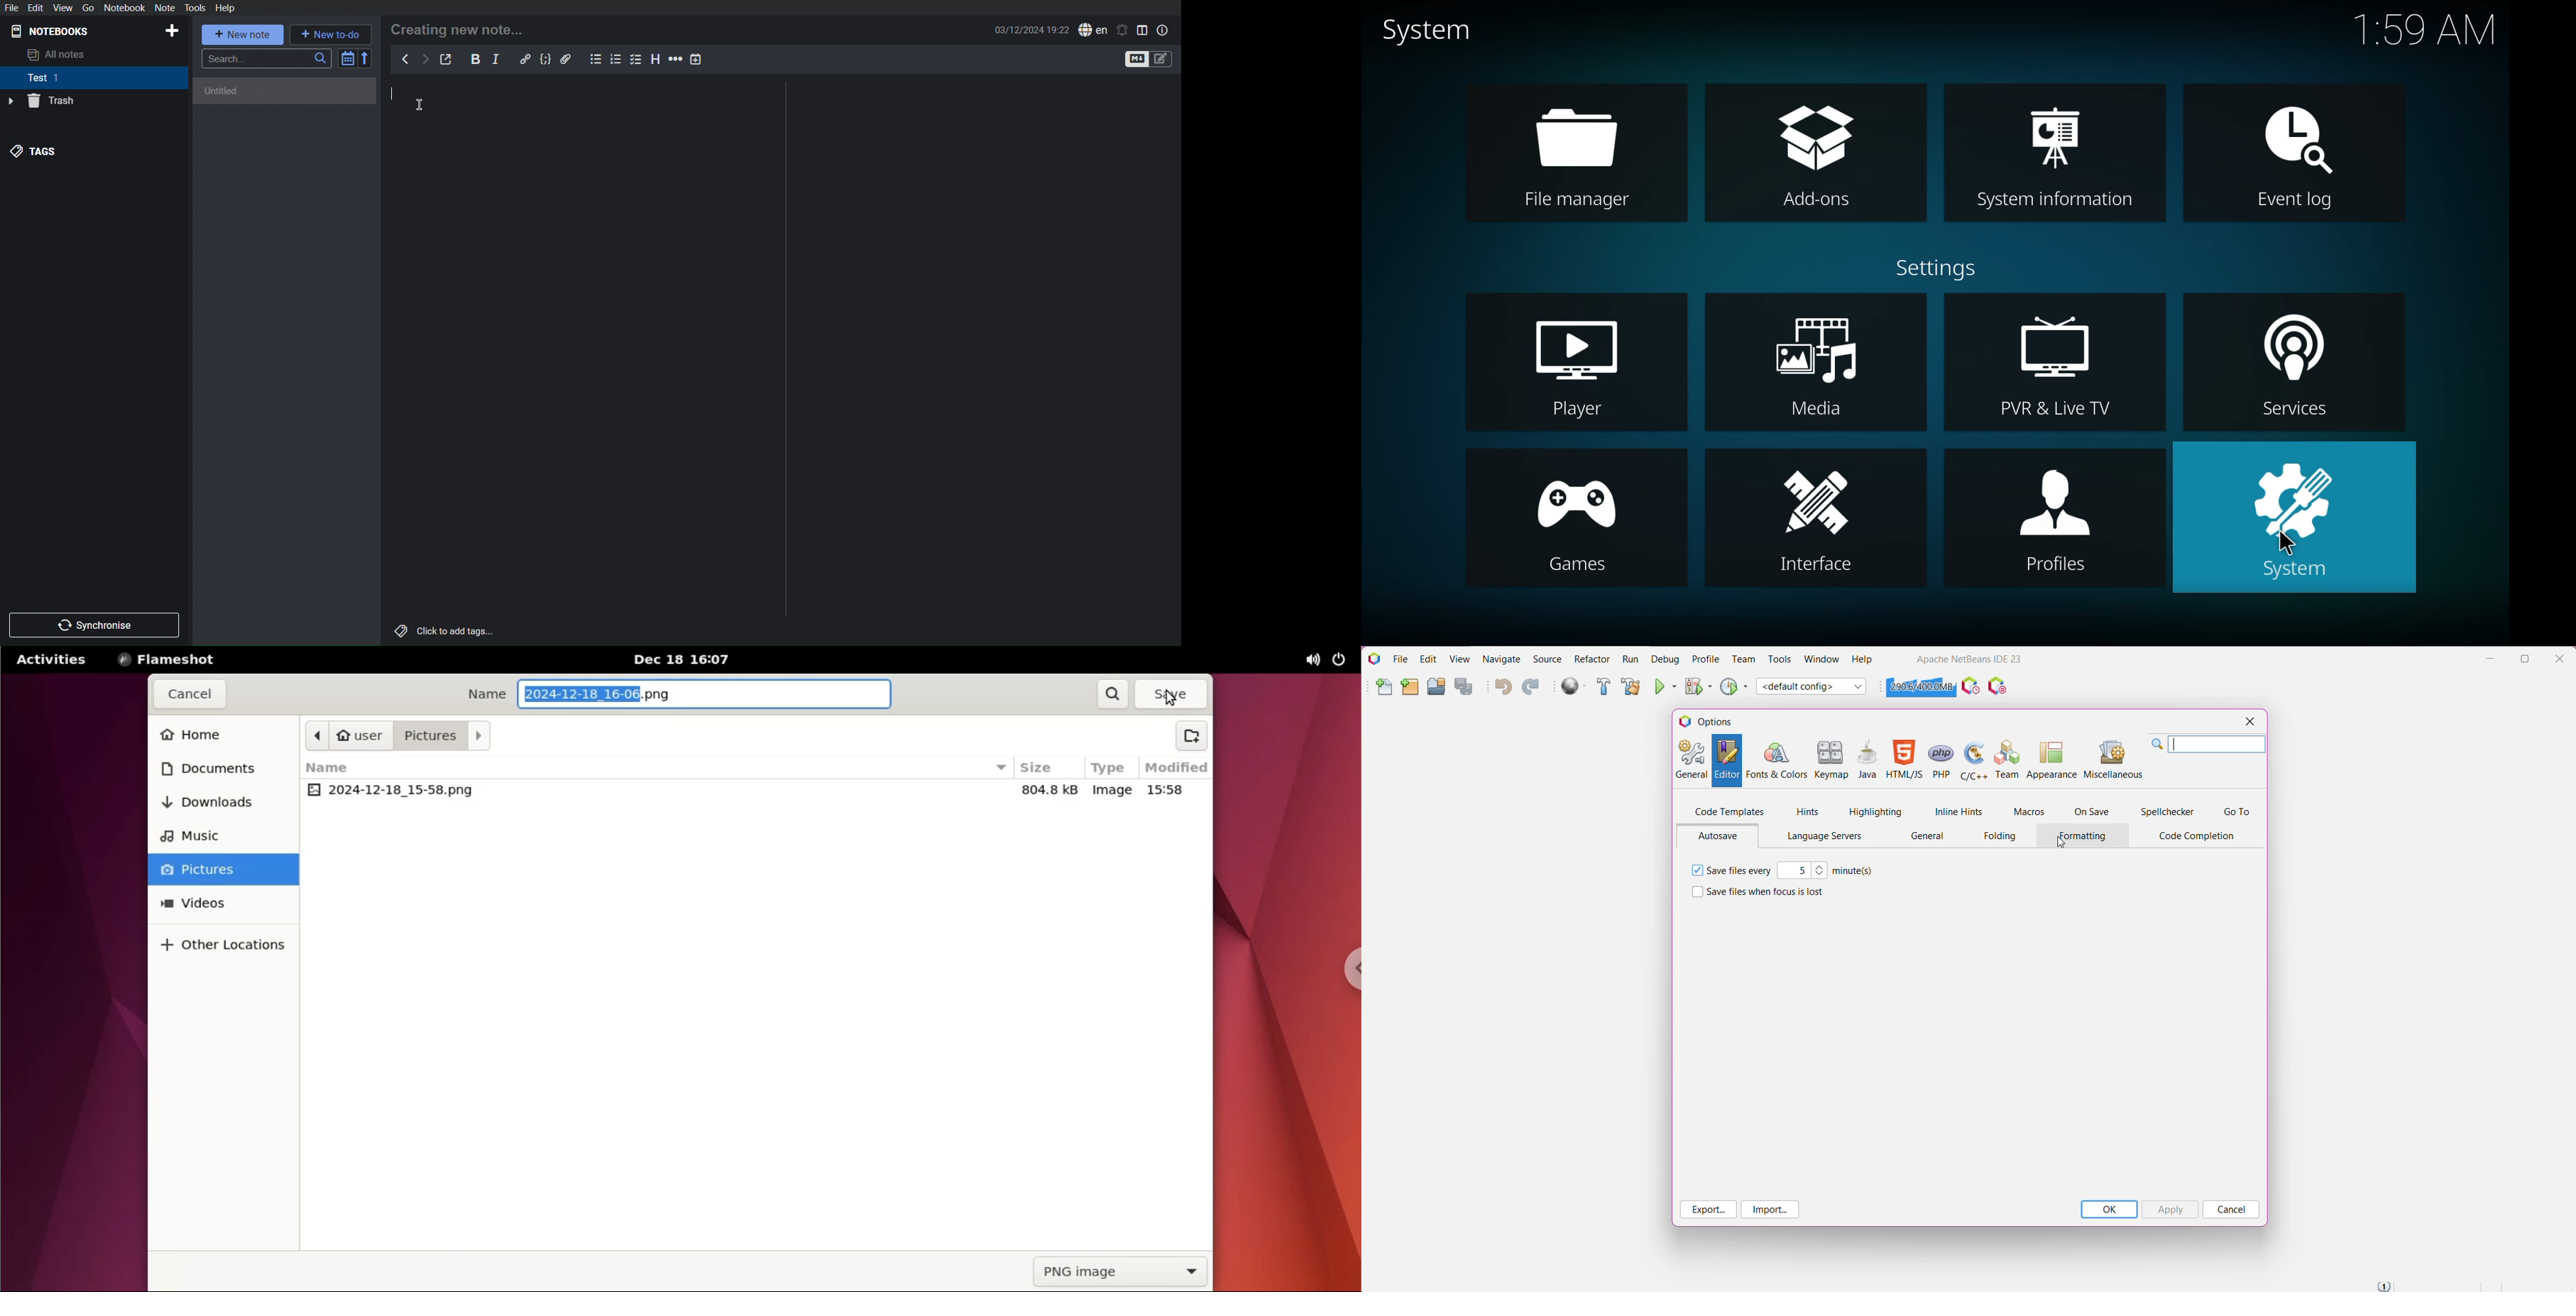  I want to click on Toggle Editors, so click(1147, 59).